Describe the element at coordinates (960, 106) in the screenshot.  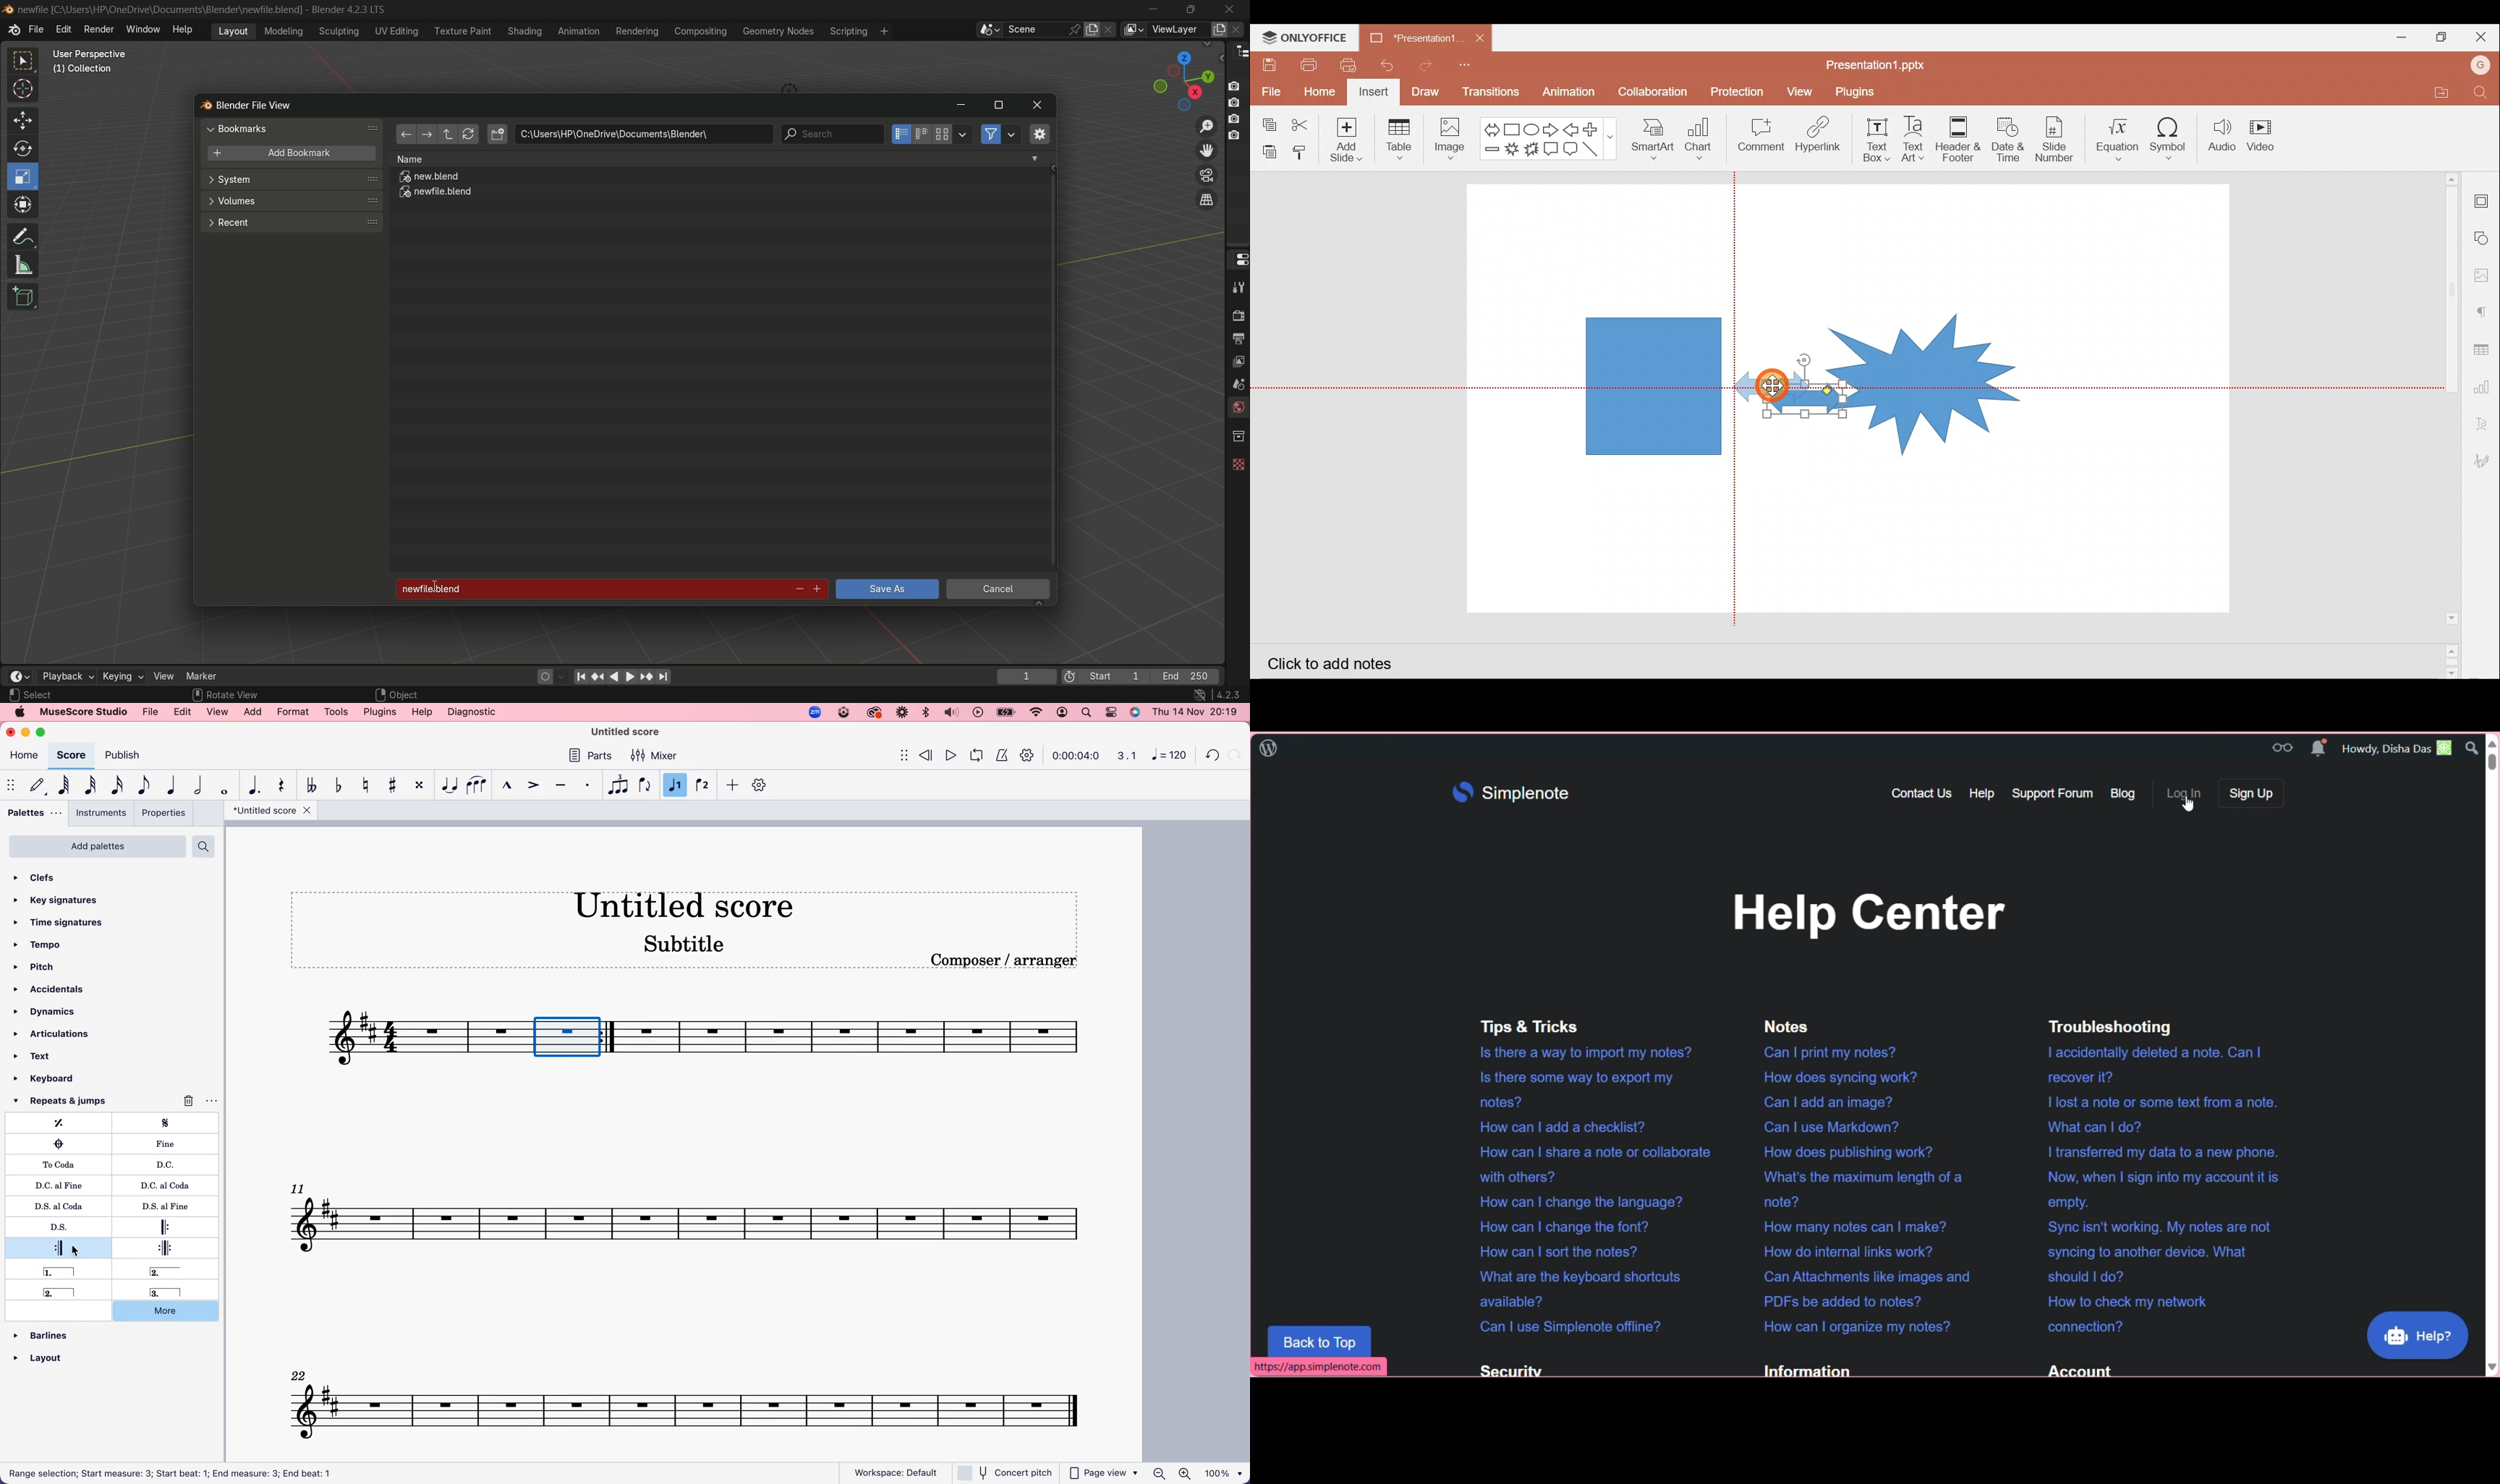
I see `minimize` at that location.